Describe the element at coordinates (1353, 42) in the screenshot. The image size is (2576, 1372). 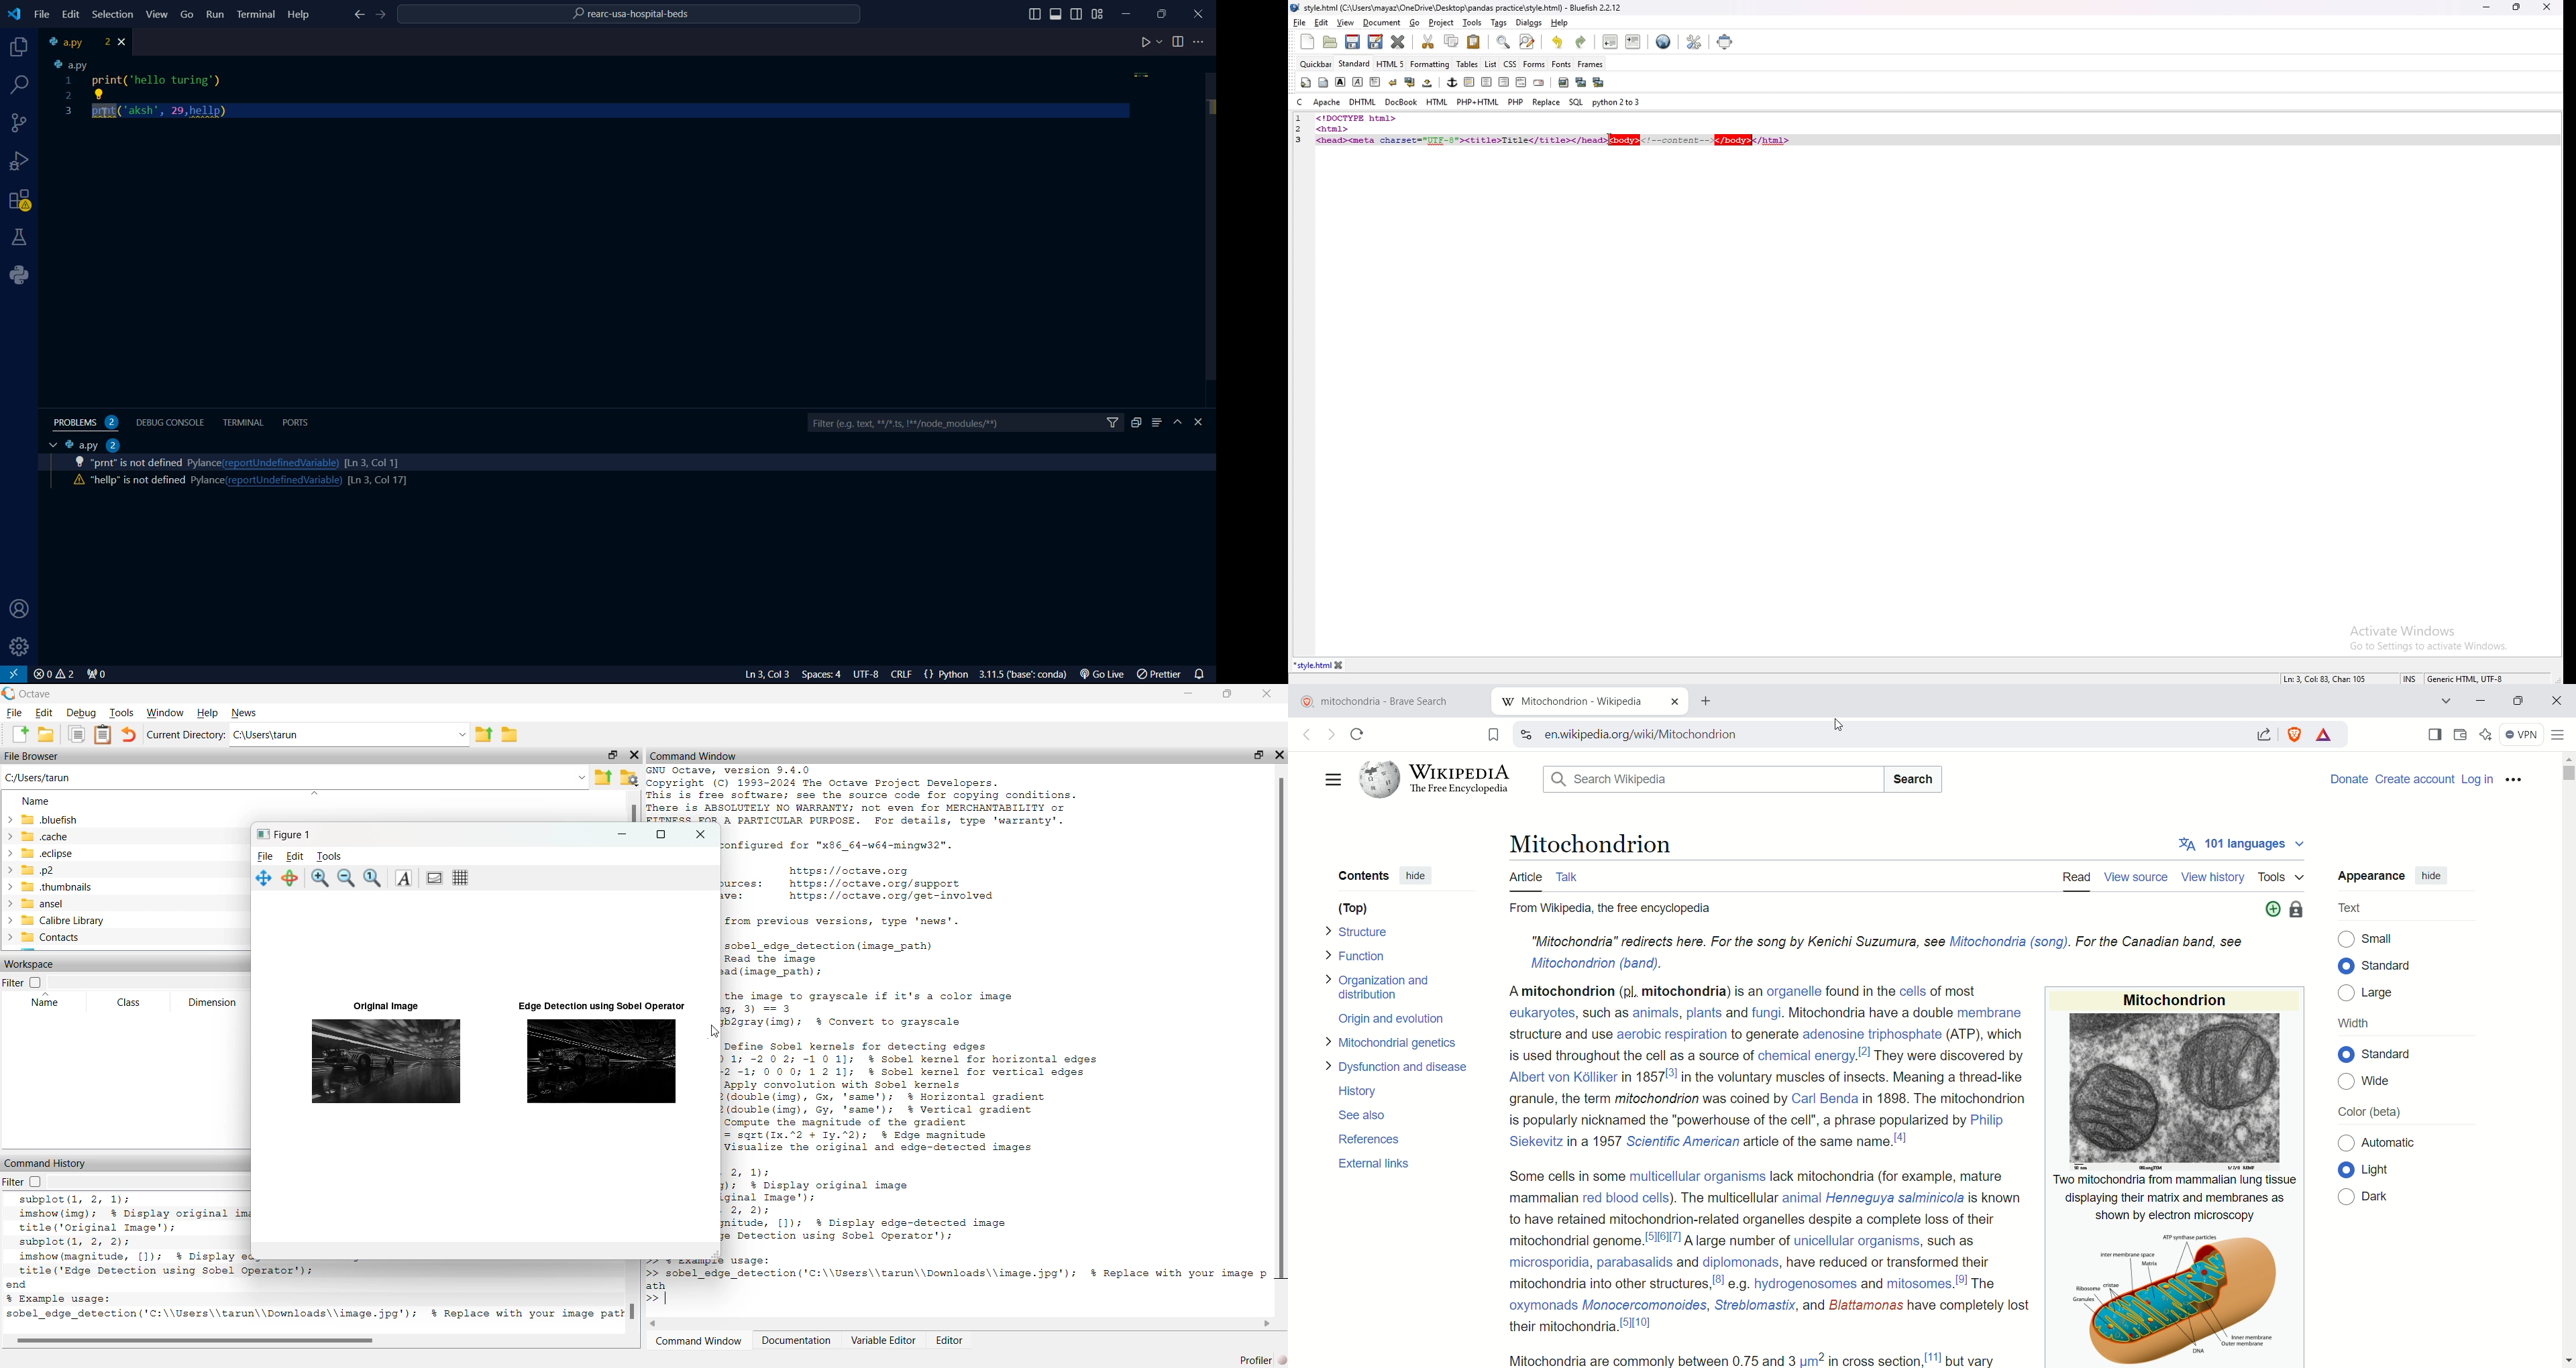
I see `save` at that location.